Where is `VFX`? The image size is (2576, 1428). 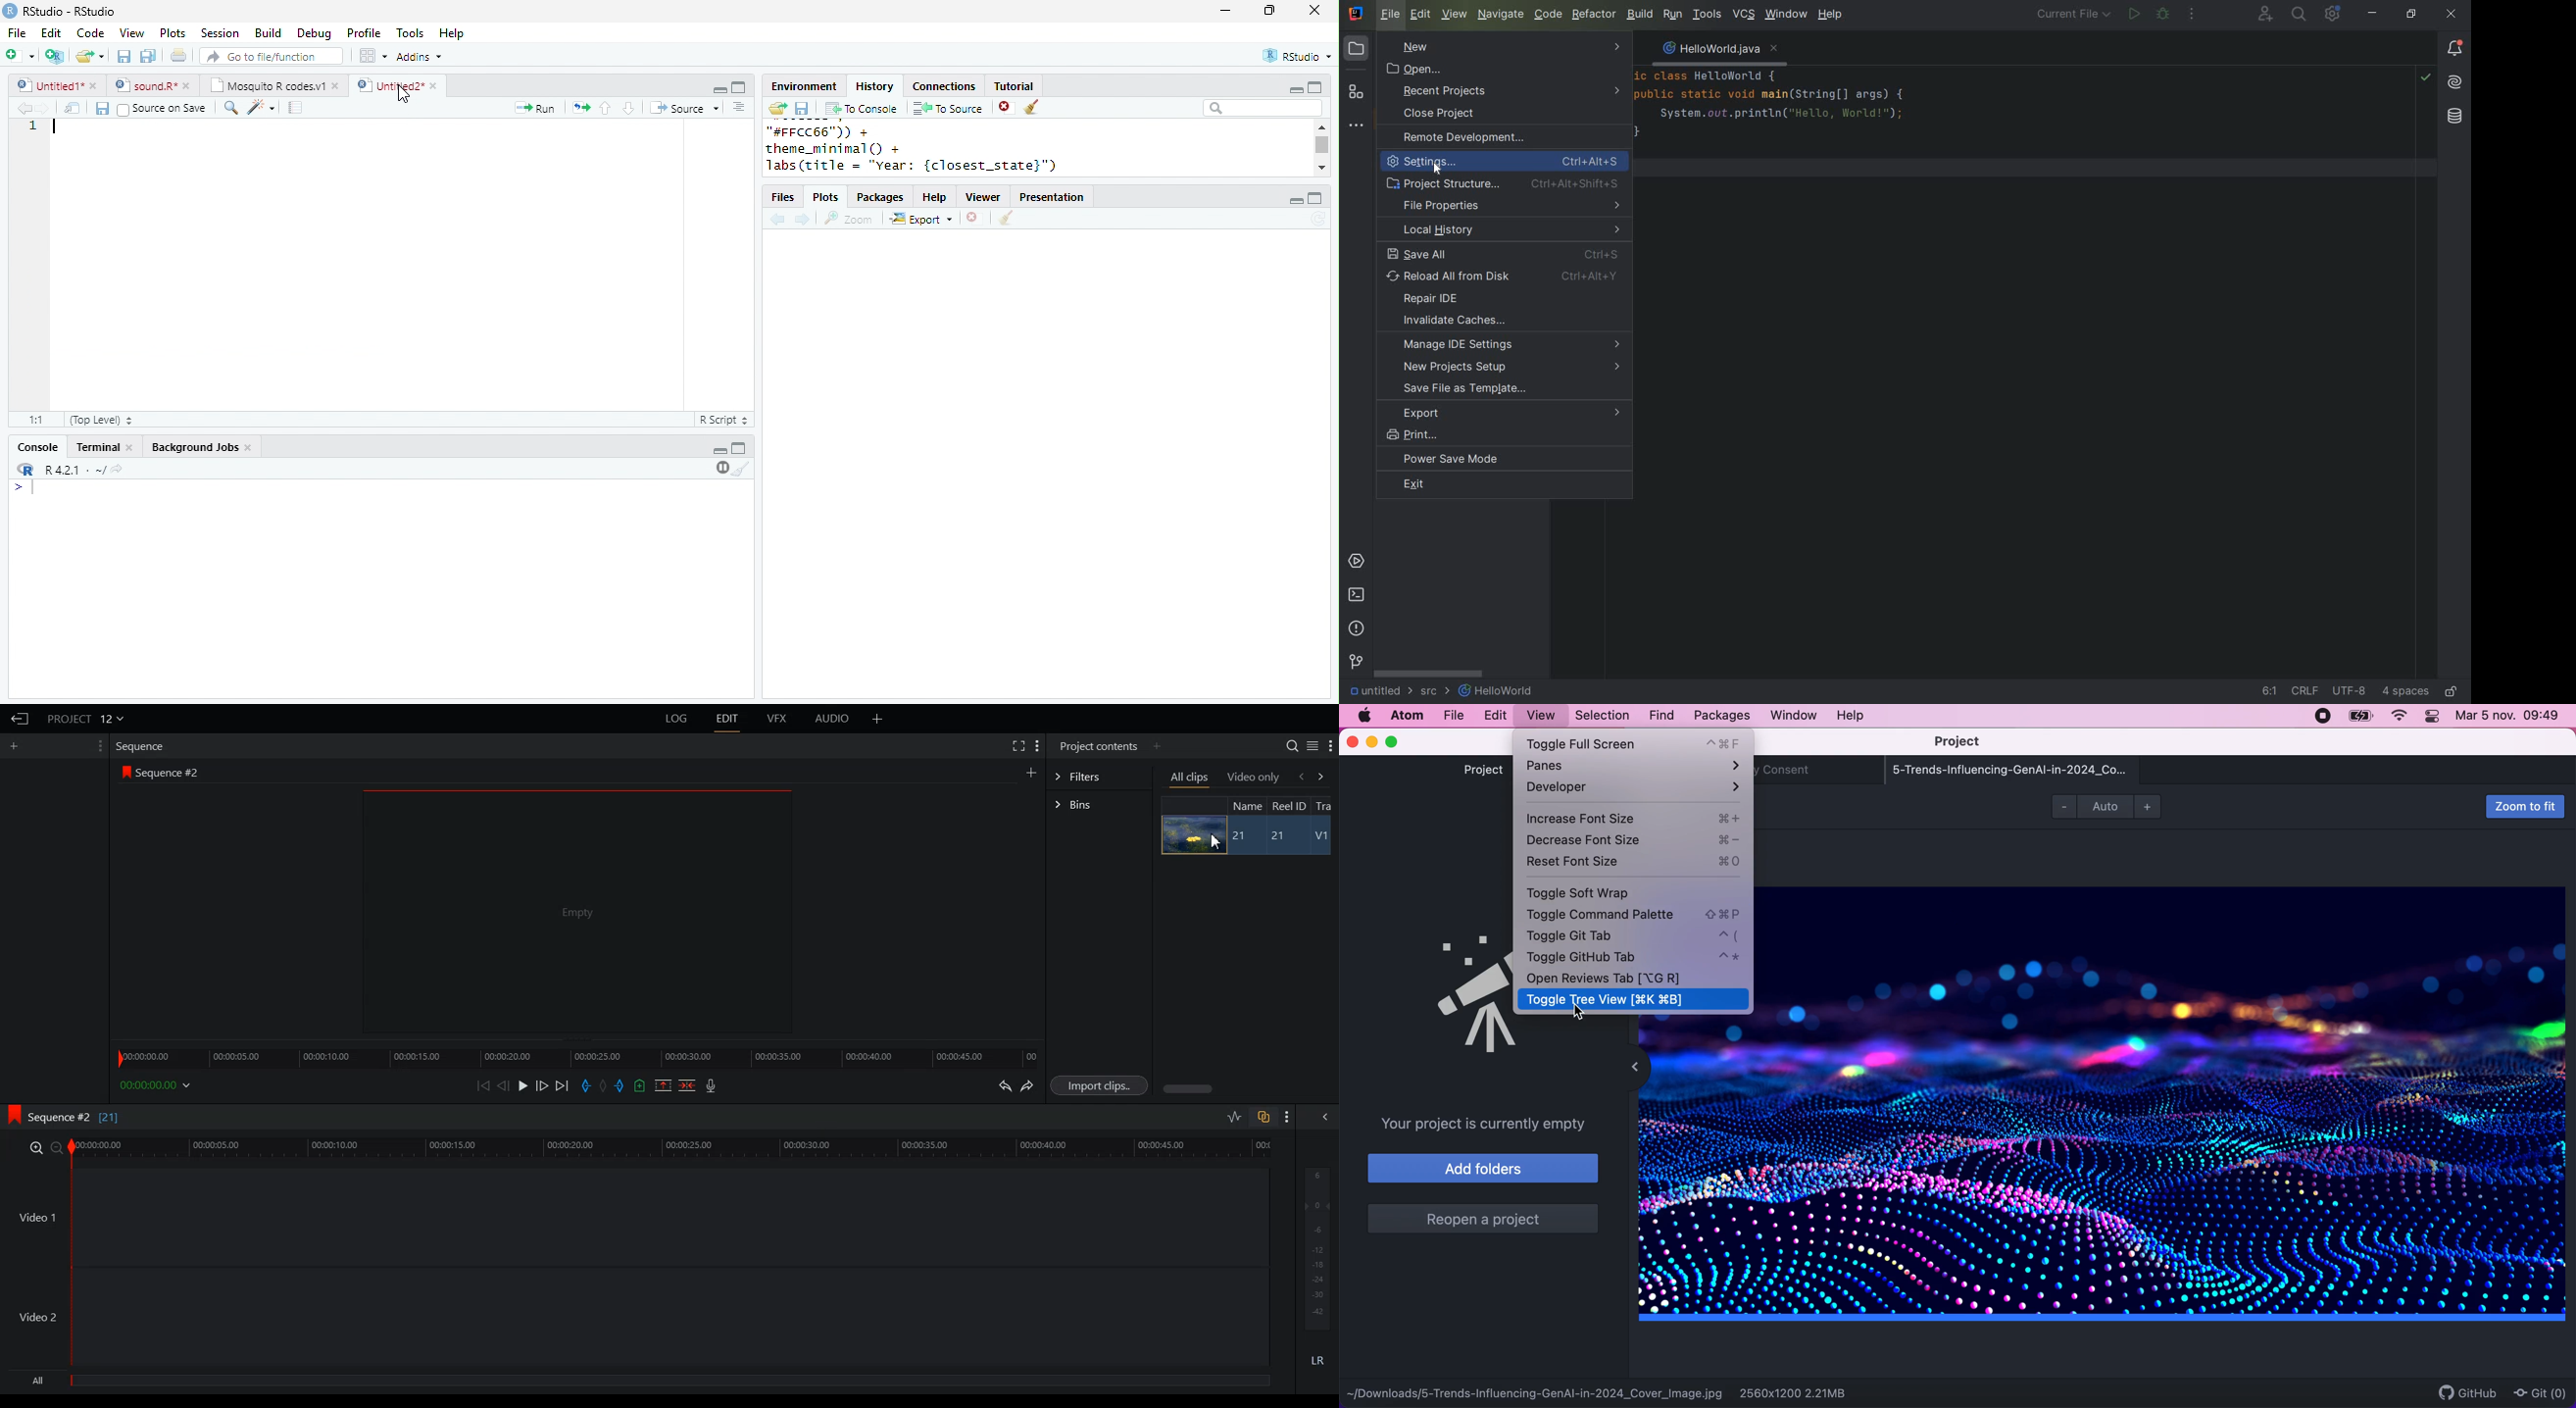
VFX is located at coordinates (778, 719).